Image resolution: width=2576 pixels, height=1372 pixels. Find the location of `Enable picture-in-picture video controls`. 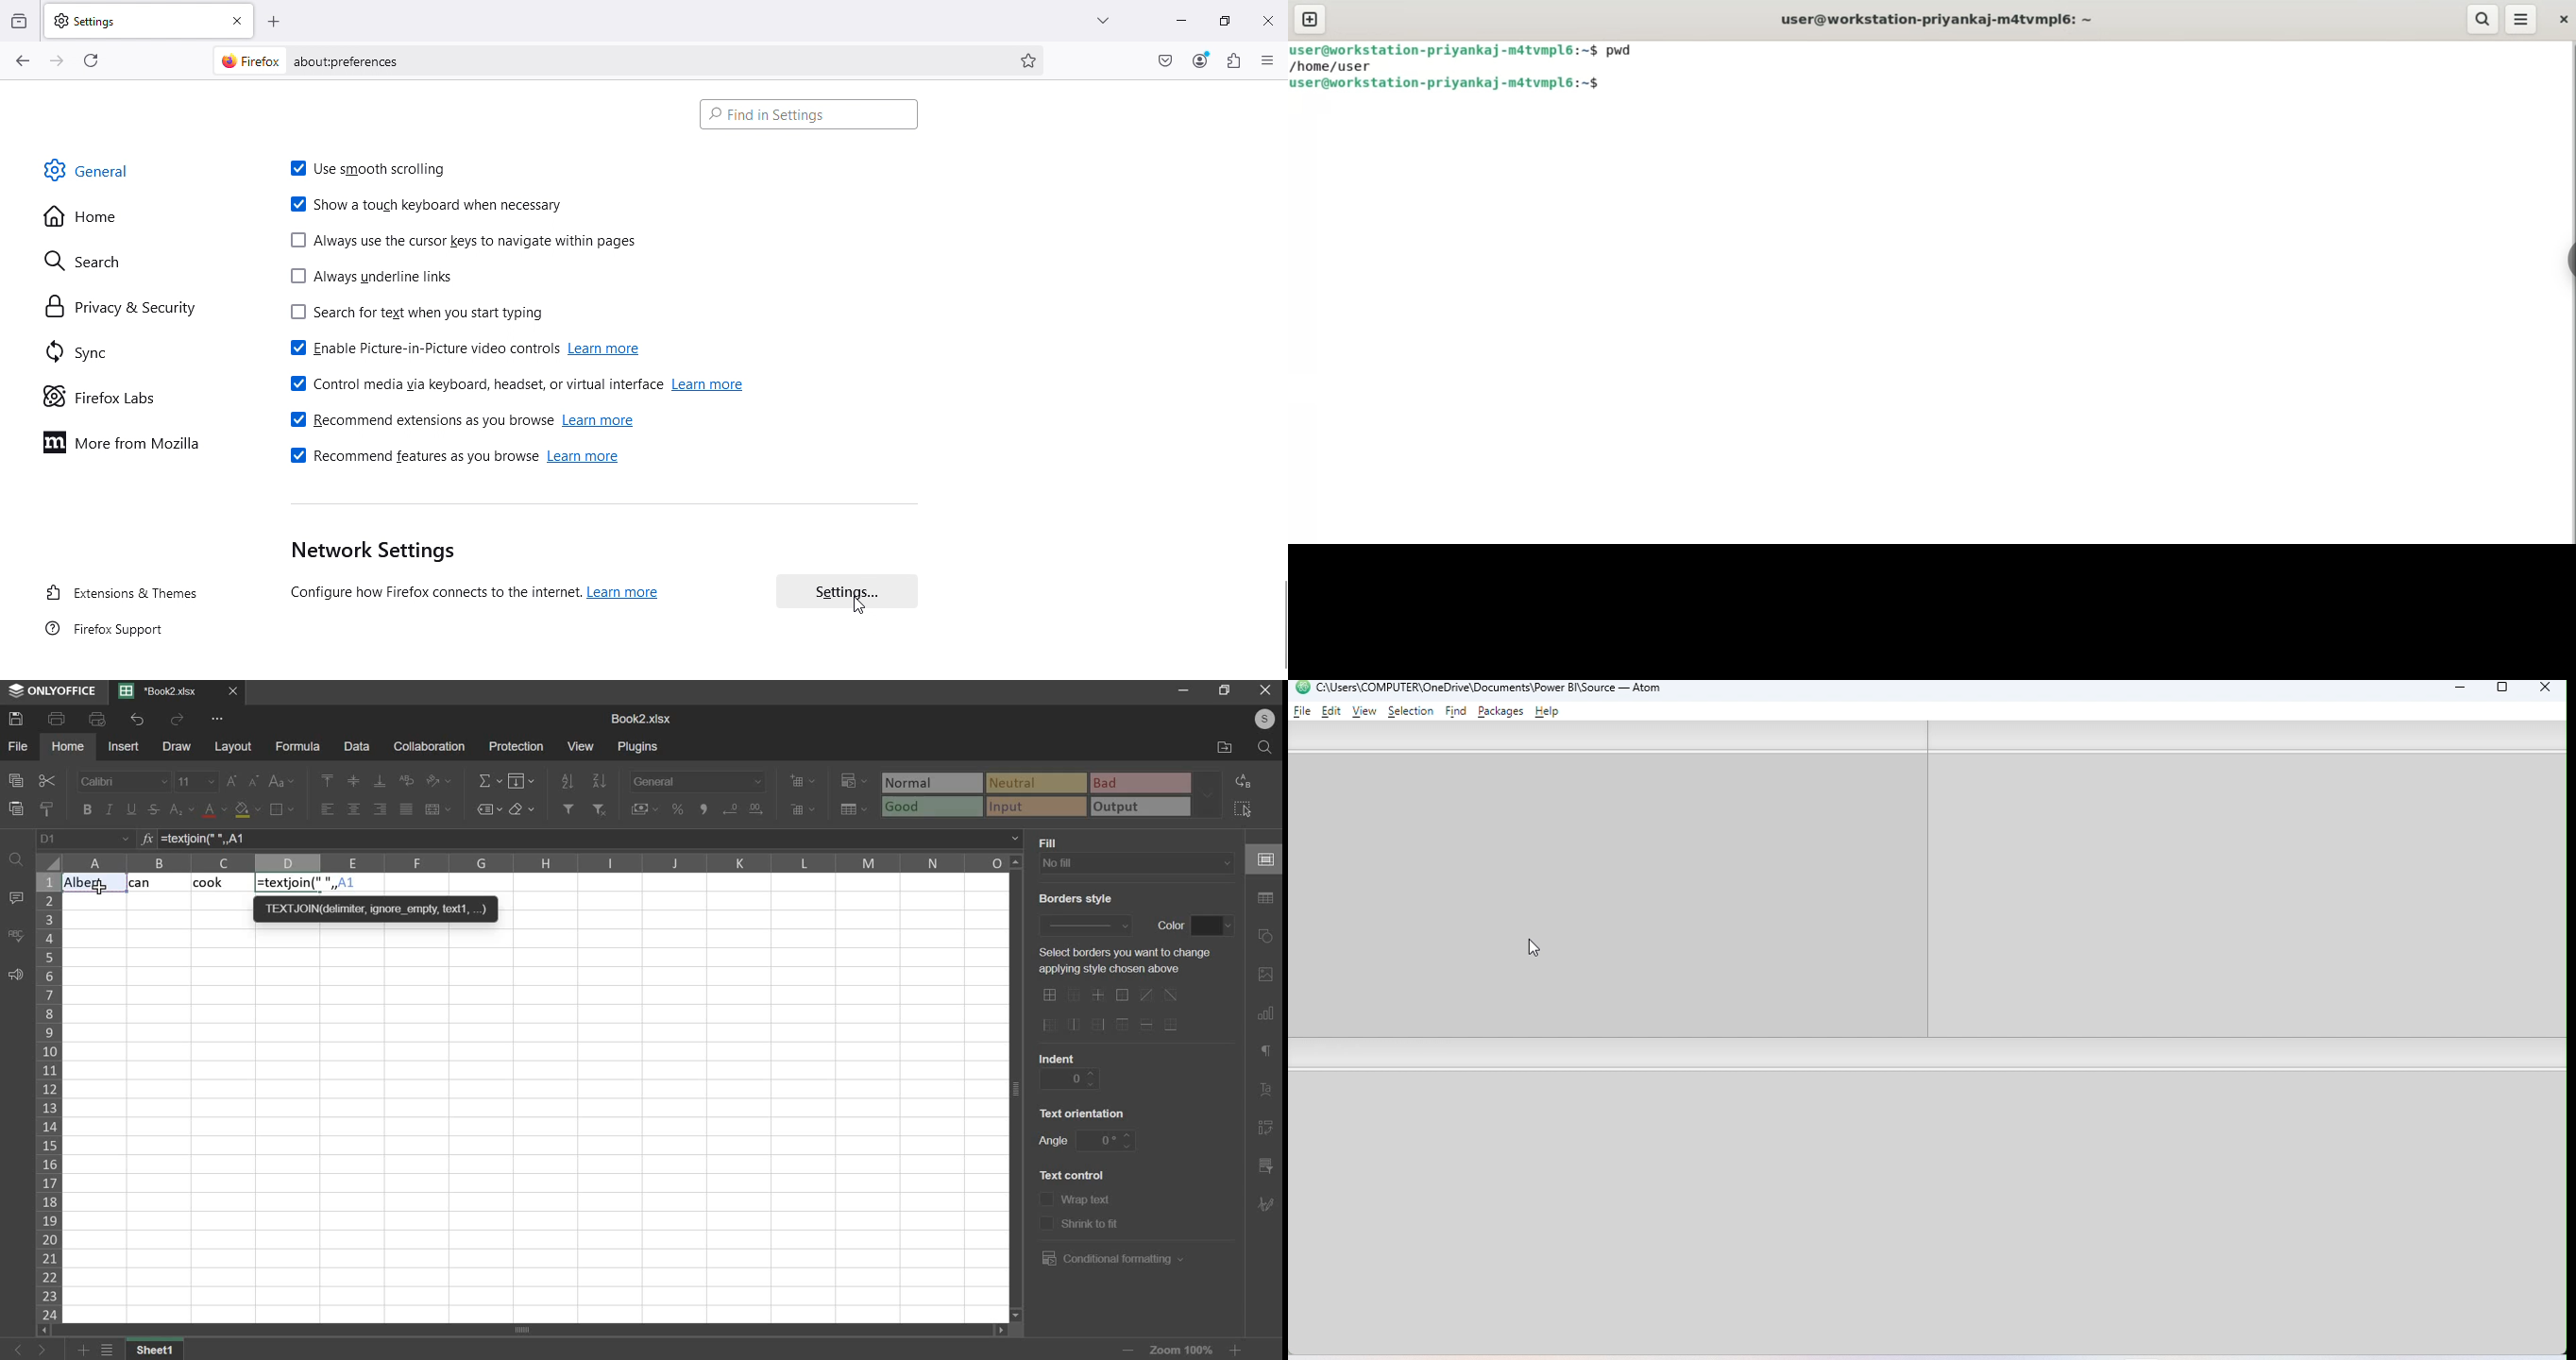

Enable picture-in-picture video controls is located at coordinates (419, 350).